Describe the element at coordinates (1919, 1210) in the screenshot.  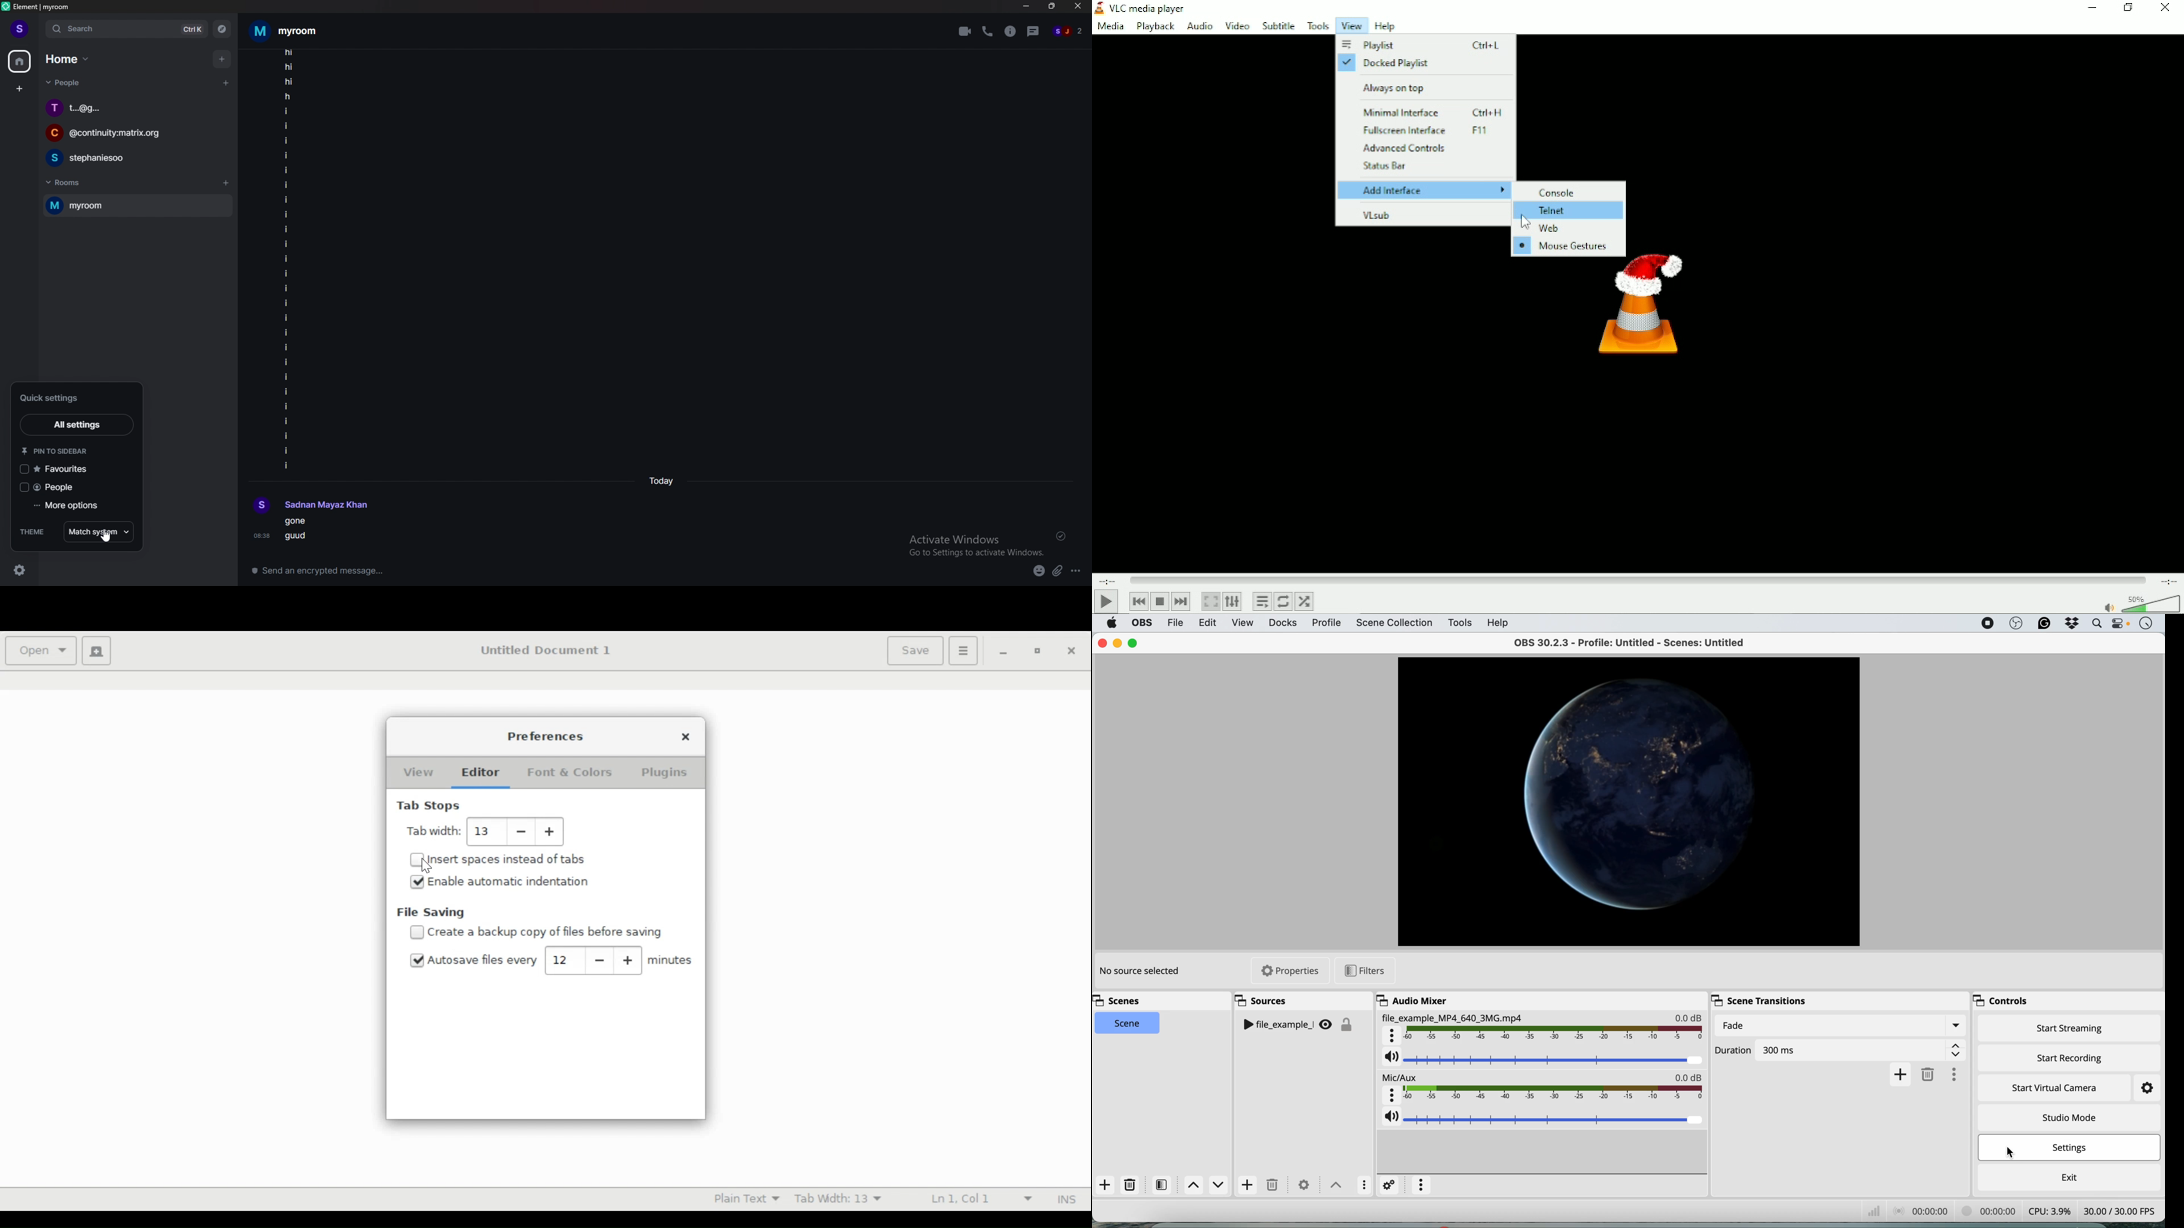
I see `audio recording time stamp` at that location.